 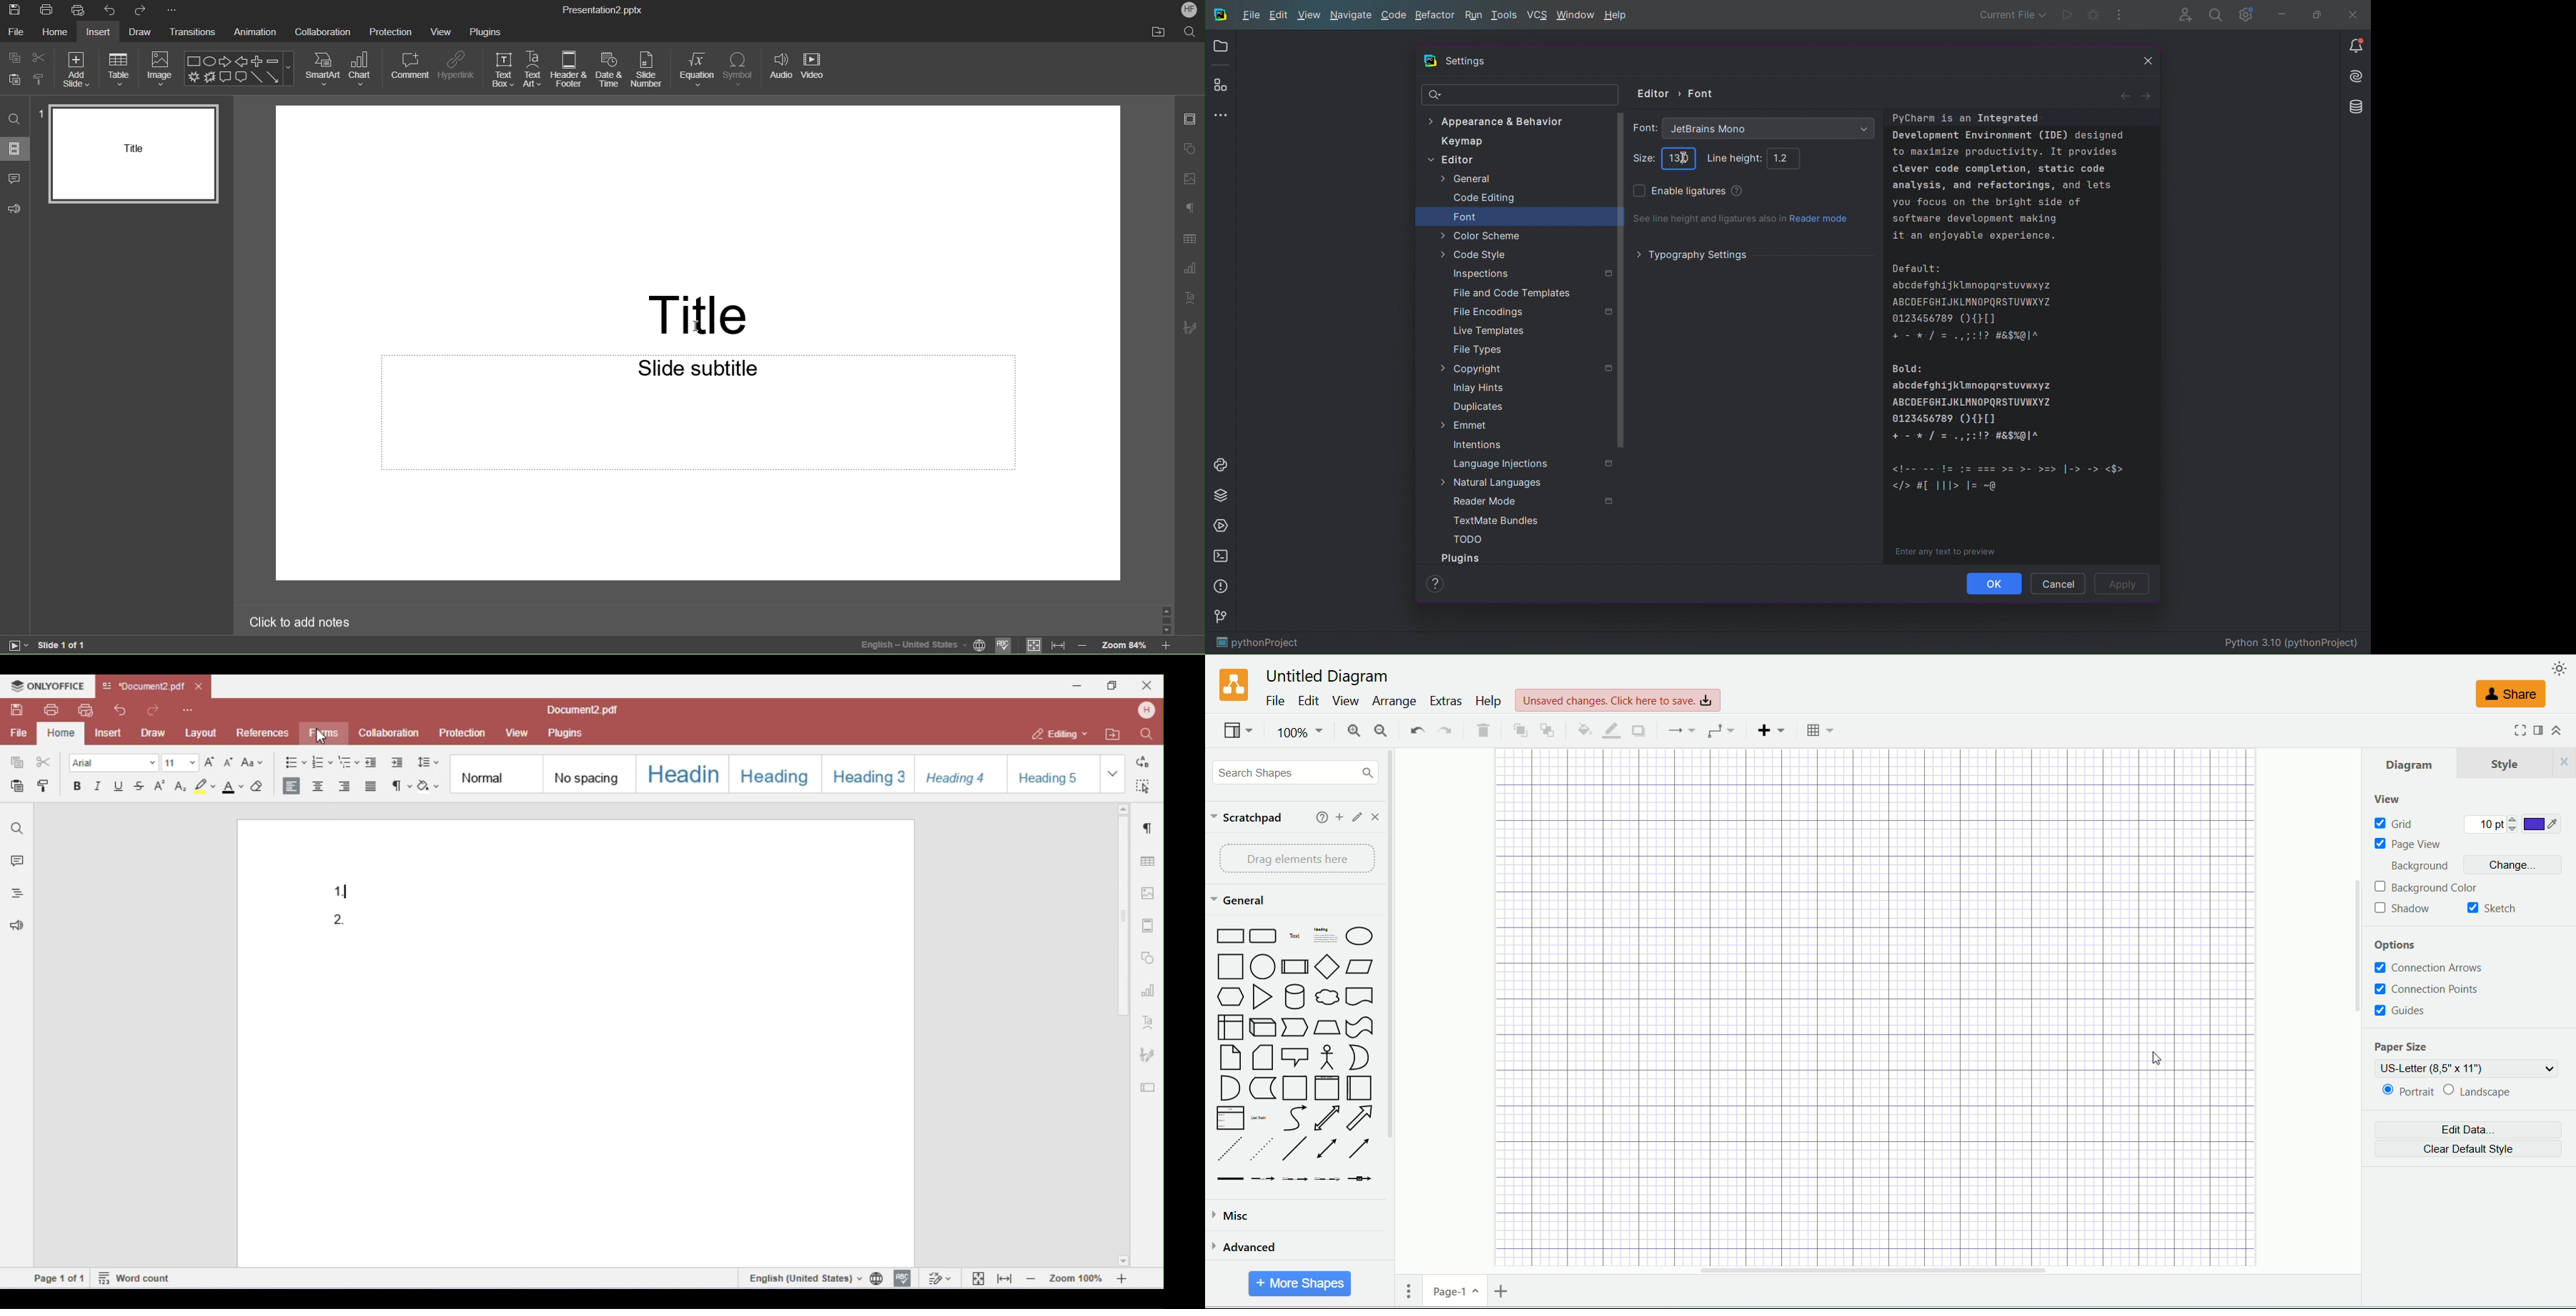 I want to click on fullscreen, so click(x=2520, y=729).